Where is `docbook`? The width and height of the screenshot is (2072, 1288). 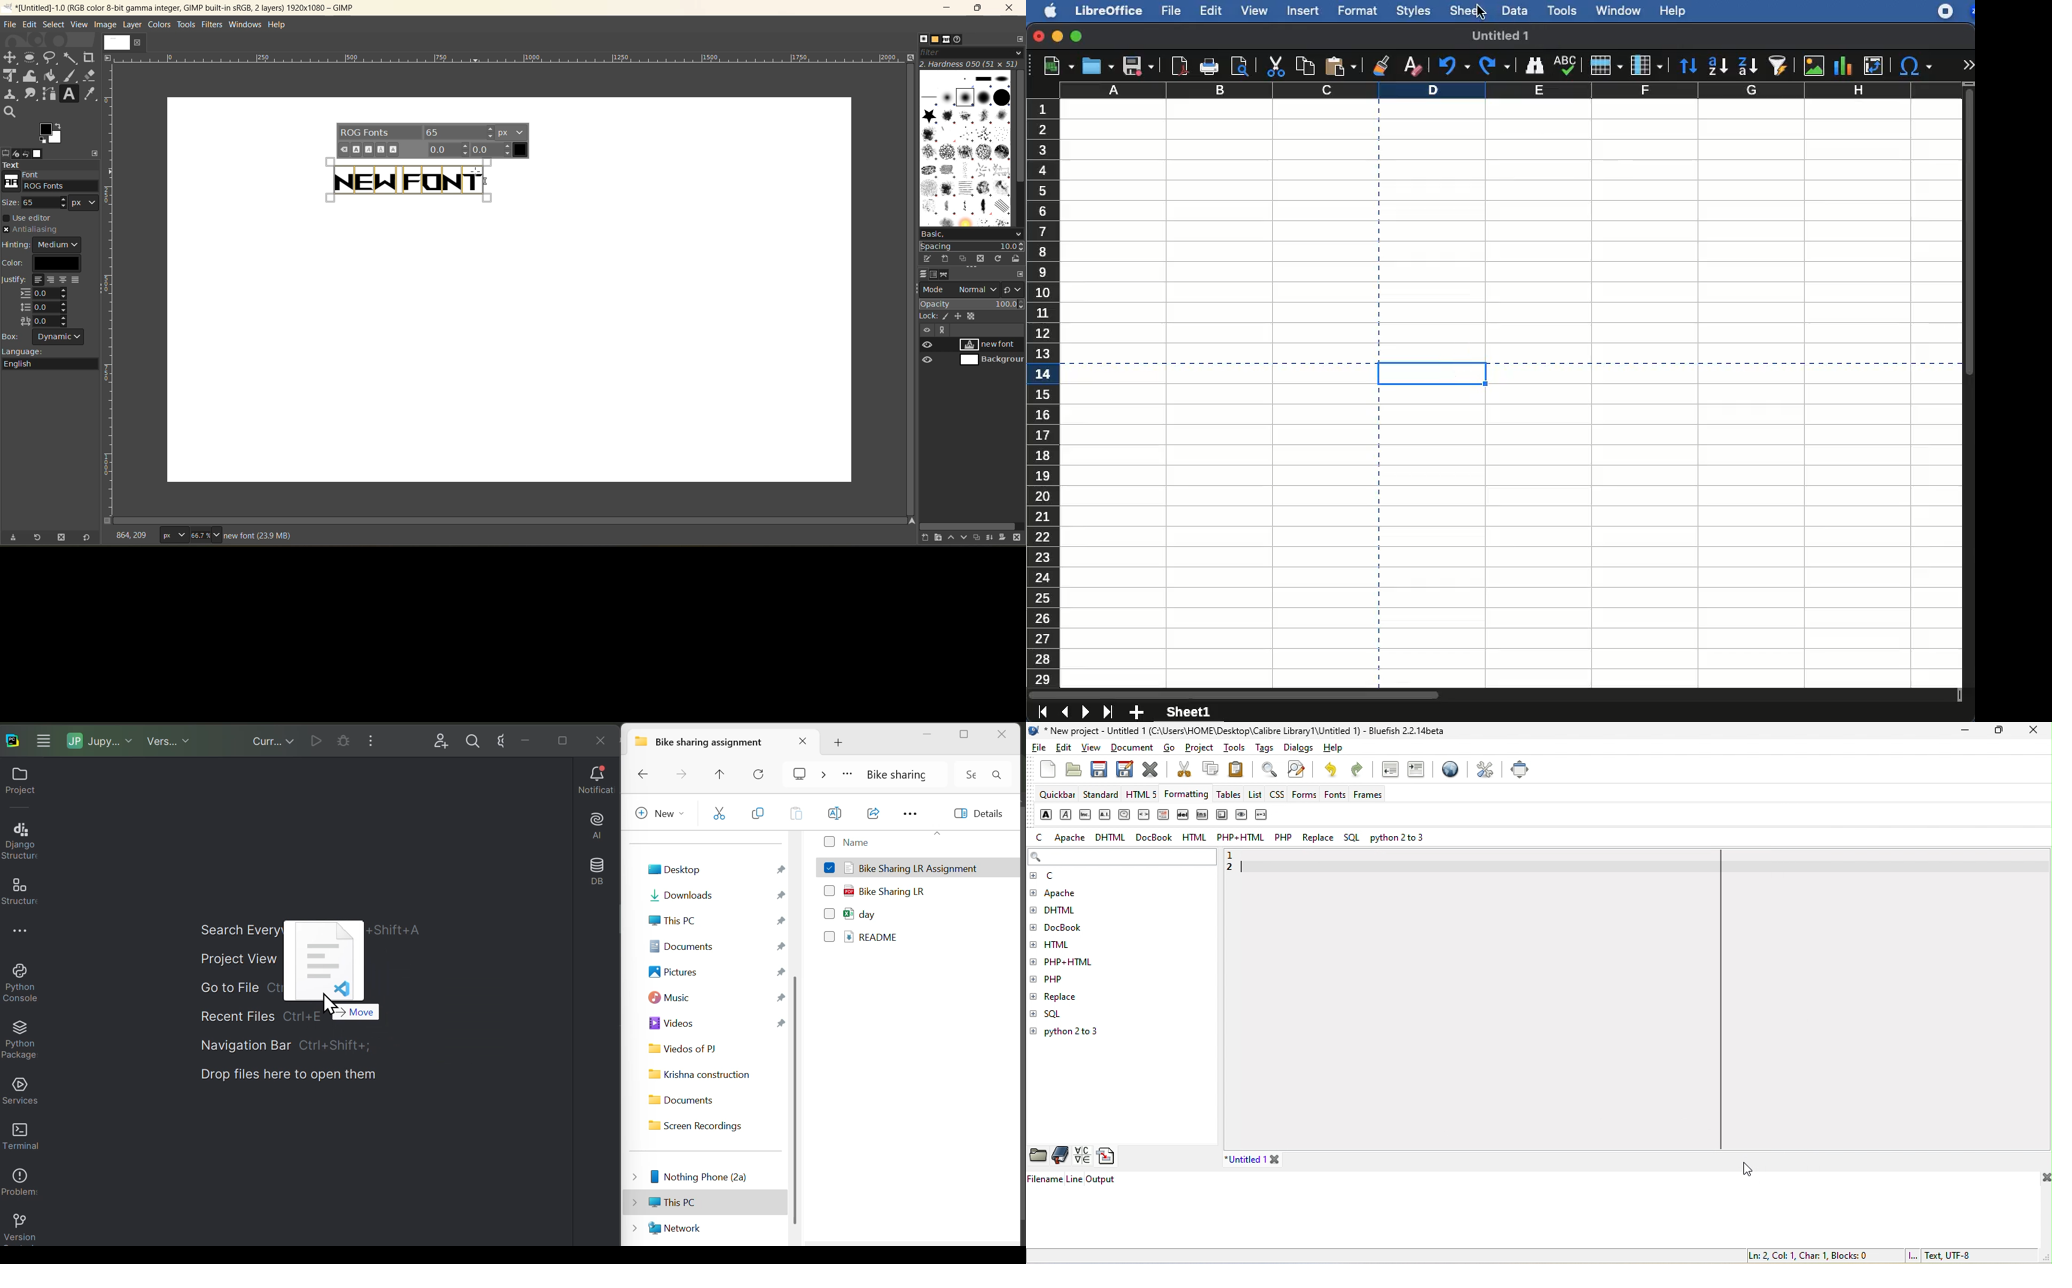 docbook is located at coordinates (1071, 929).